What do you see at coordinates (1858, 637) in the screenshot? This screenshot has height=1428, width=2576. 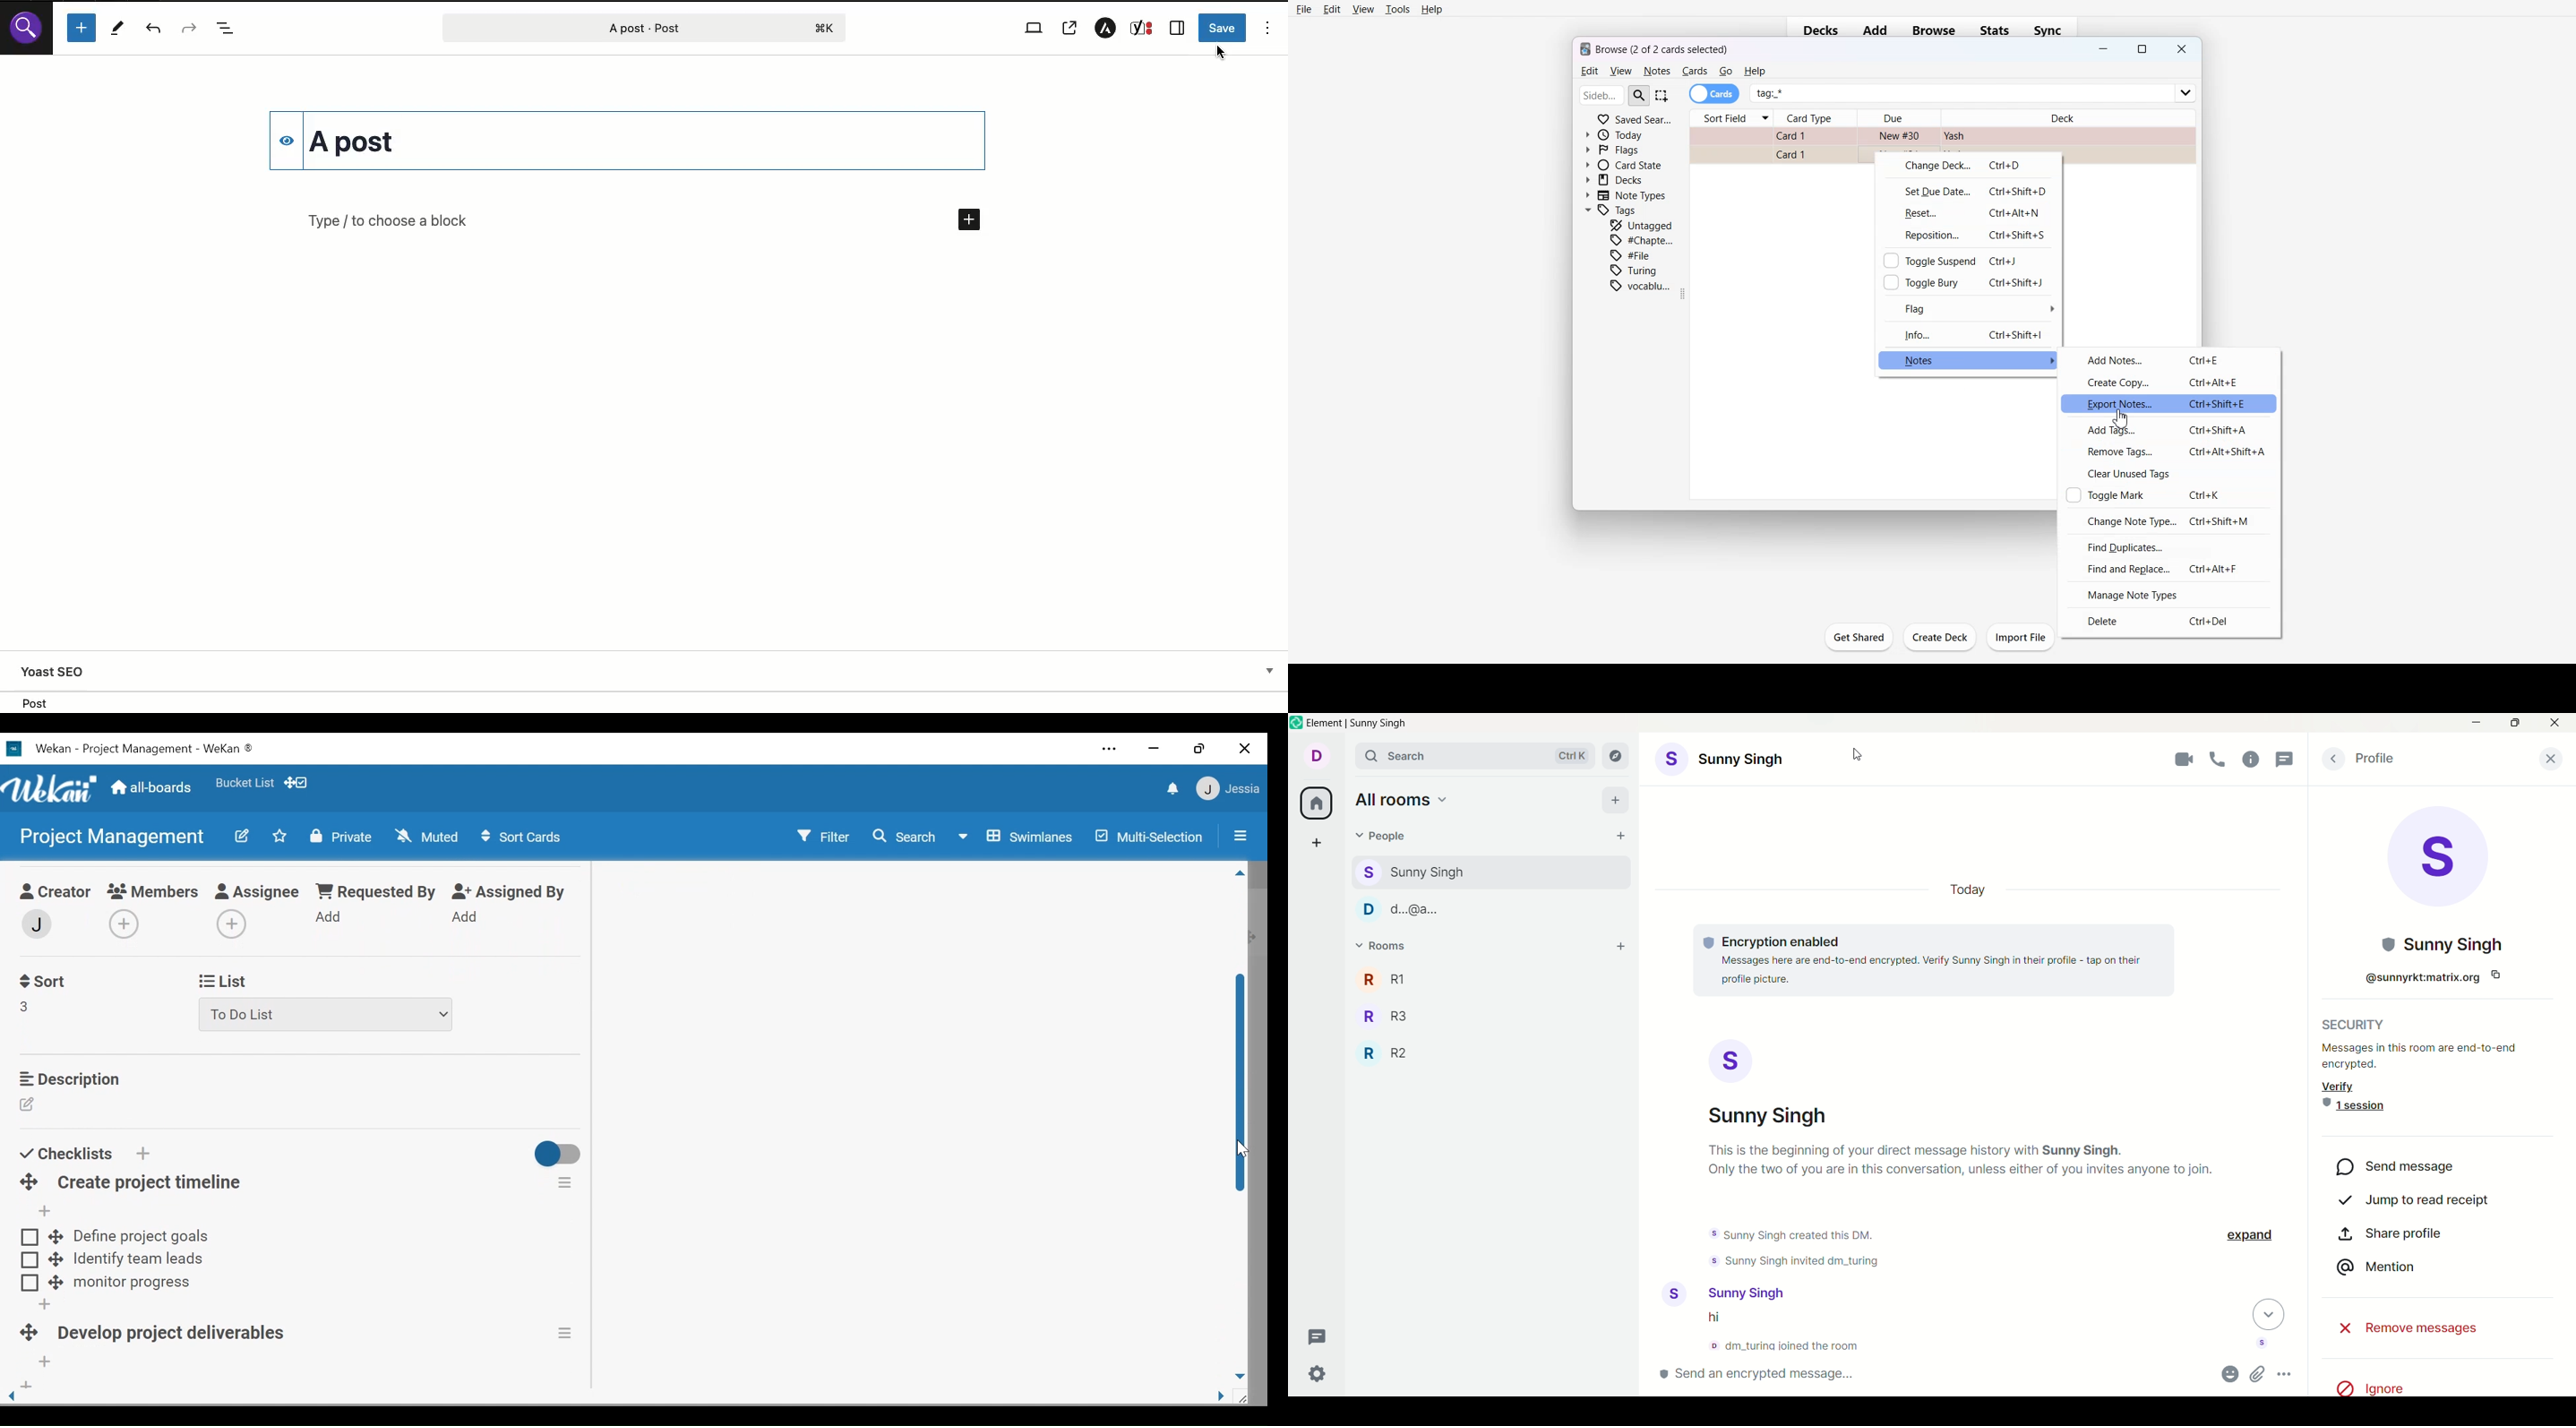 I see `Get Shared` at bounding box center [1858, 637].